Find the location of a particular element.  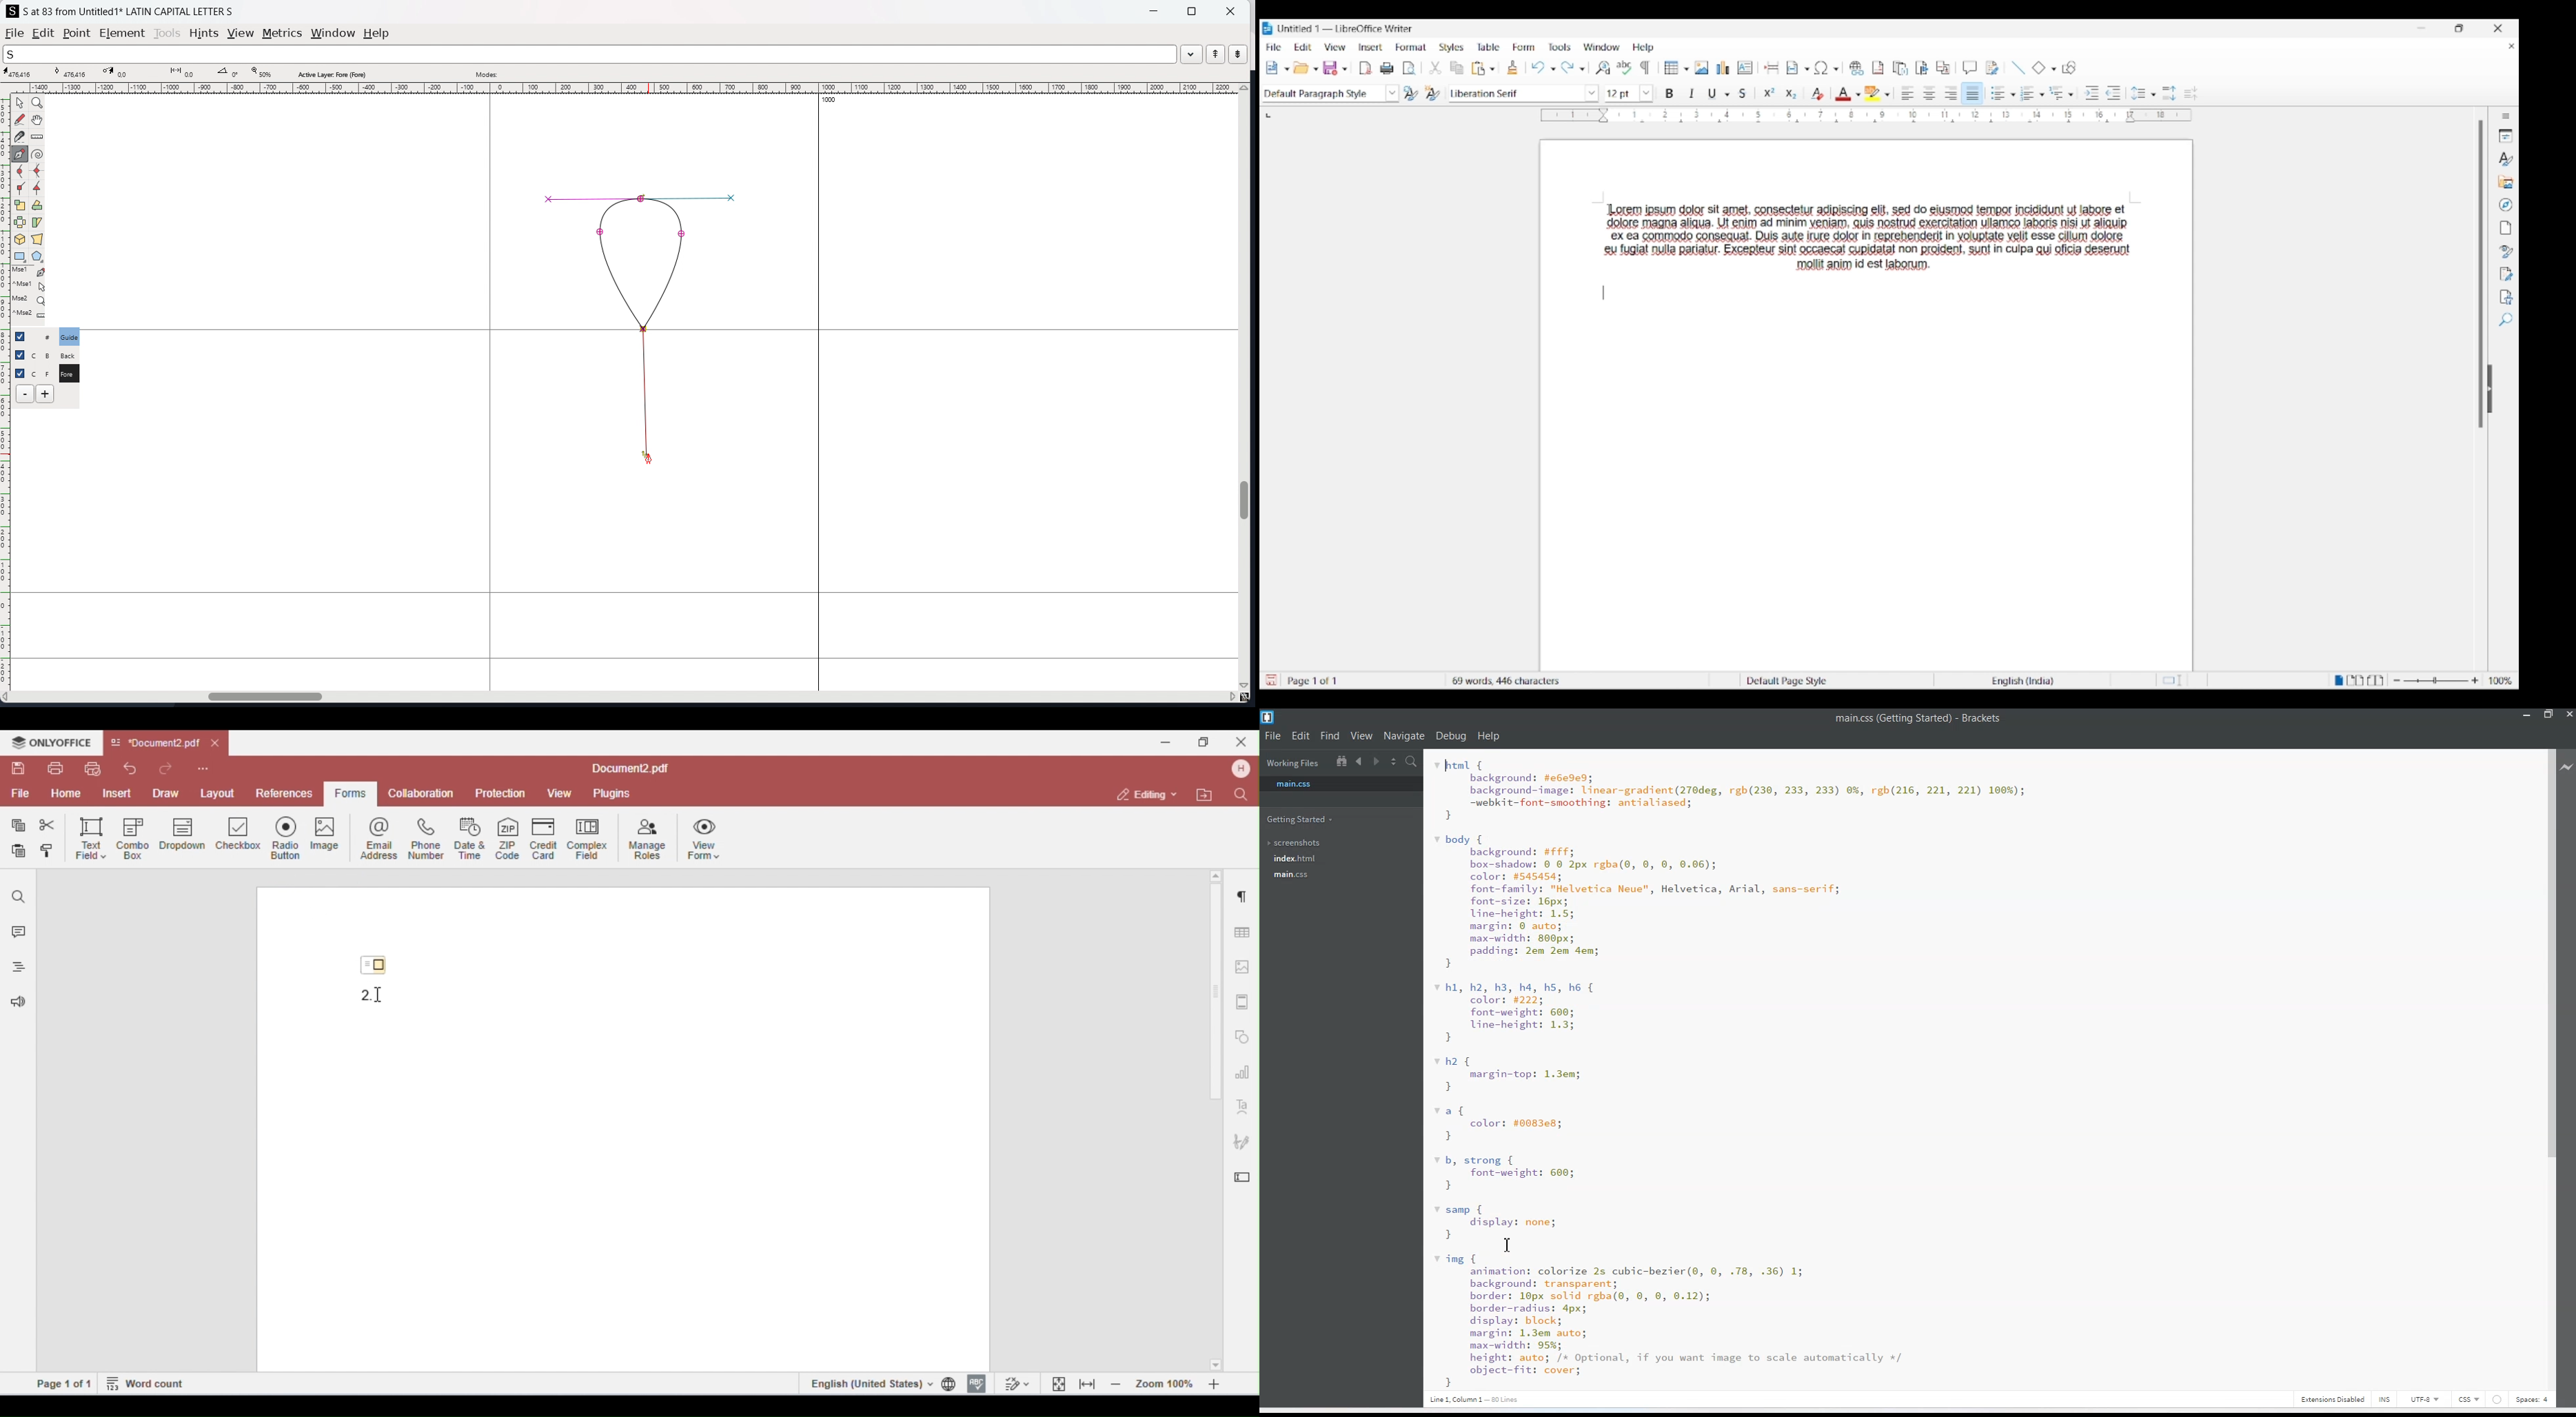

Untitled 1-LibreOffice Writer is located at coordinates (1347, 28).